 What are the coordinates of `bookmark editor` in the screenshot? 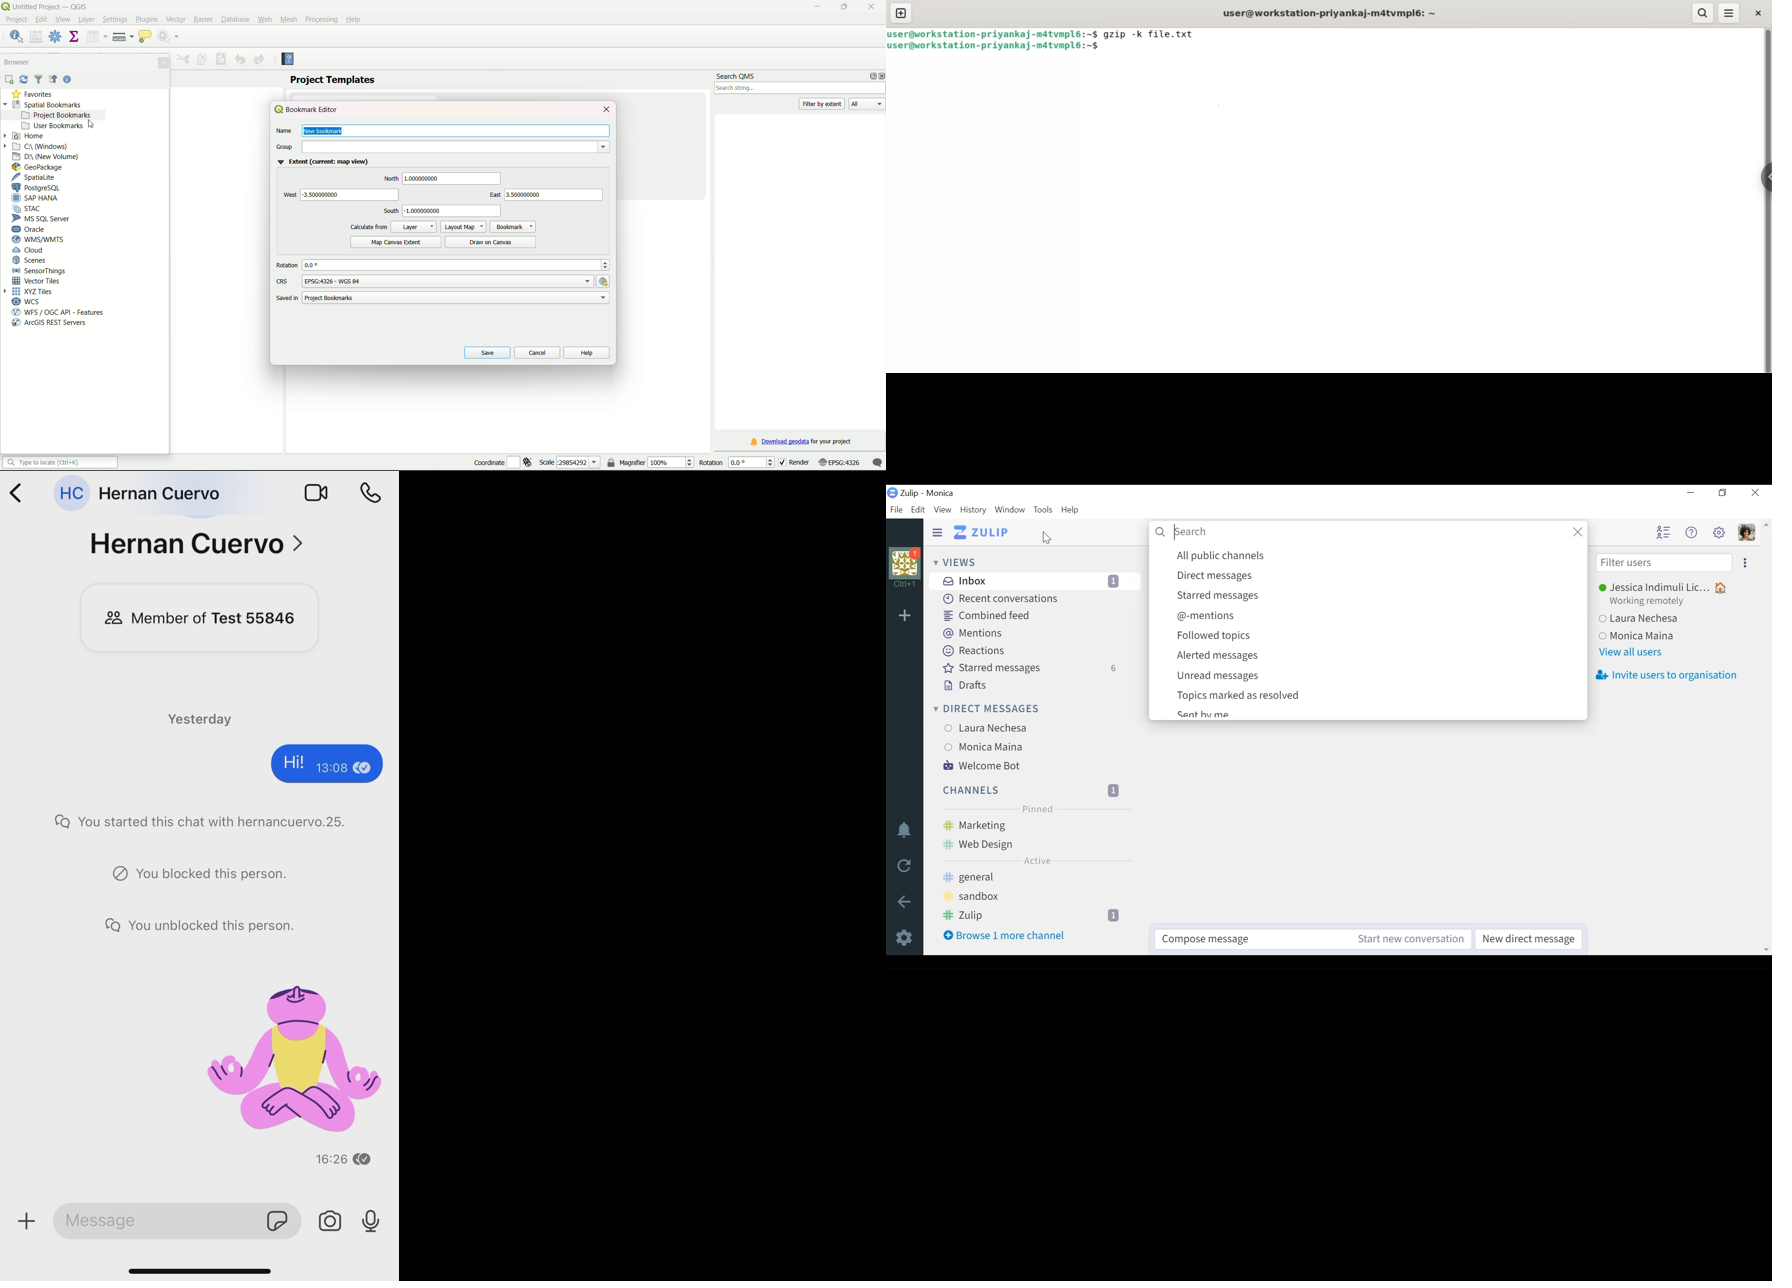 It's located at (307, 109).